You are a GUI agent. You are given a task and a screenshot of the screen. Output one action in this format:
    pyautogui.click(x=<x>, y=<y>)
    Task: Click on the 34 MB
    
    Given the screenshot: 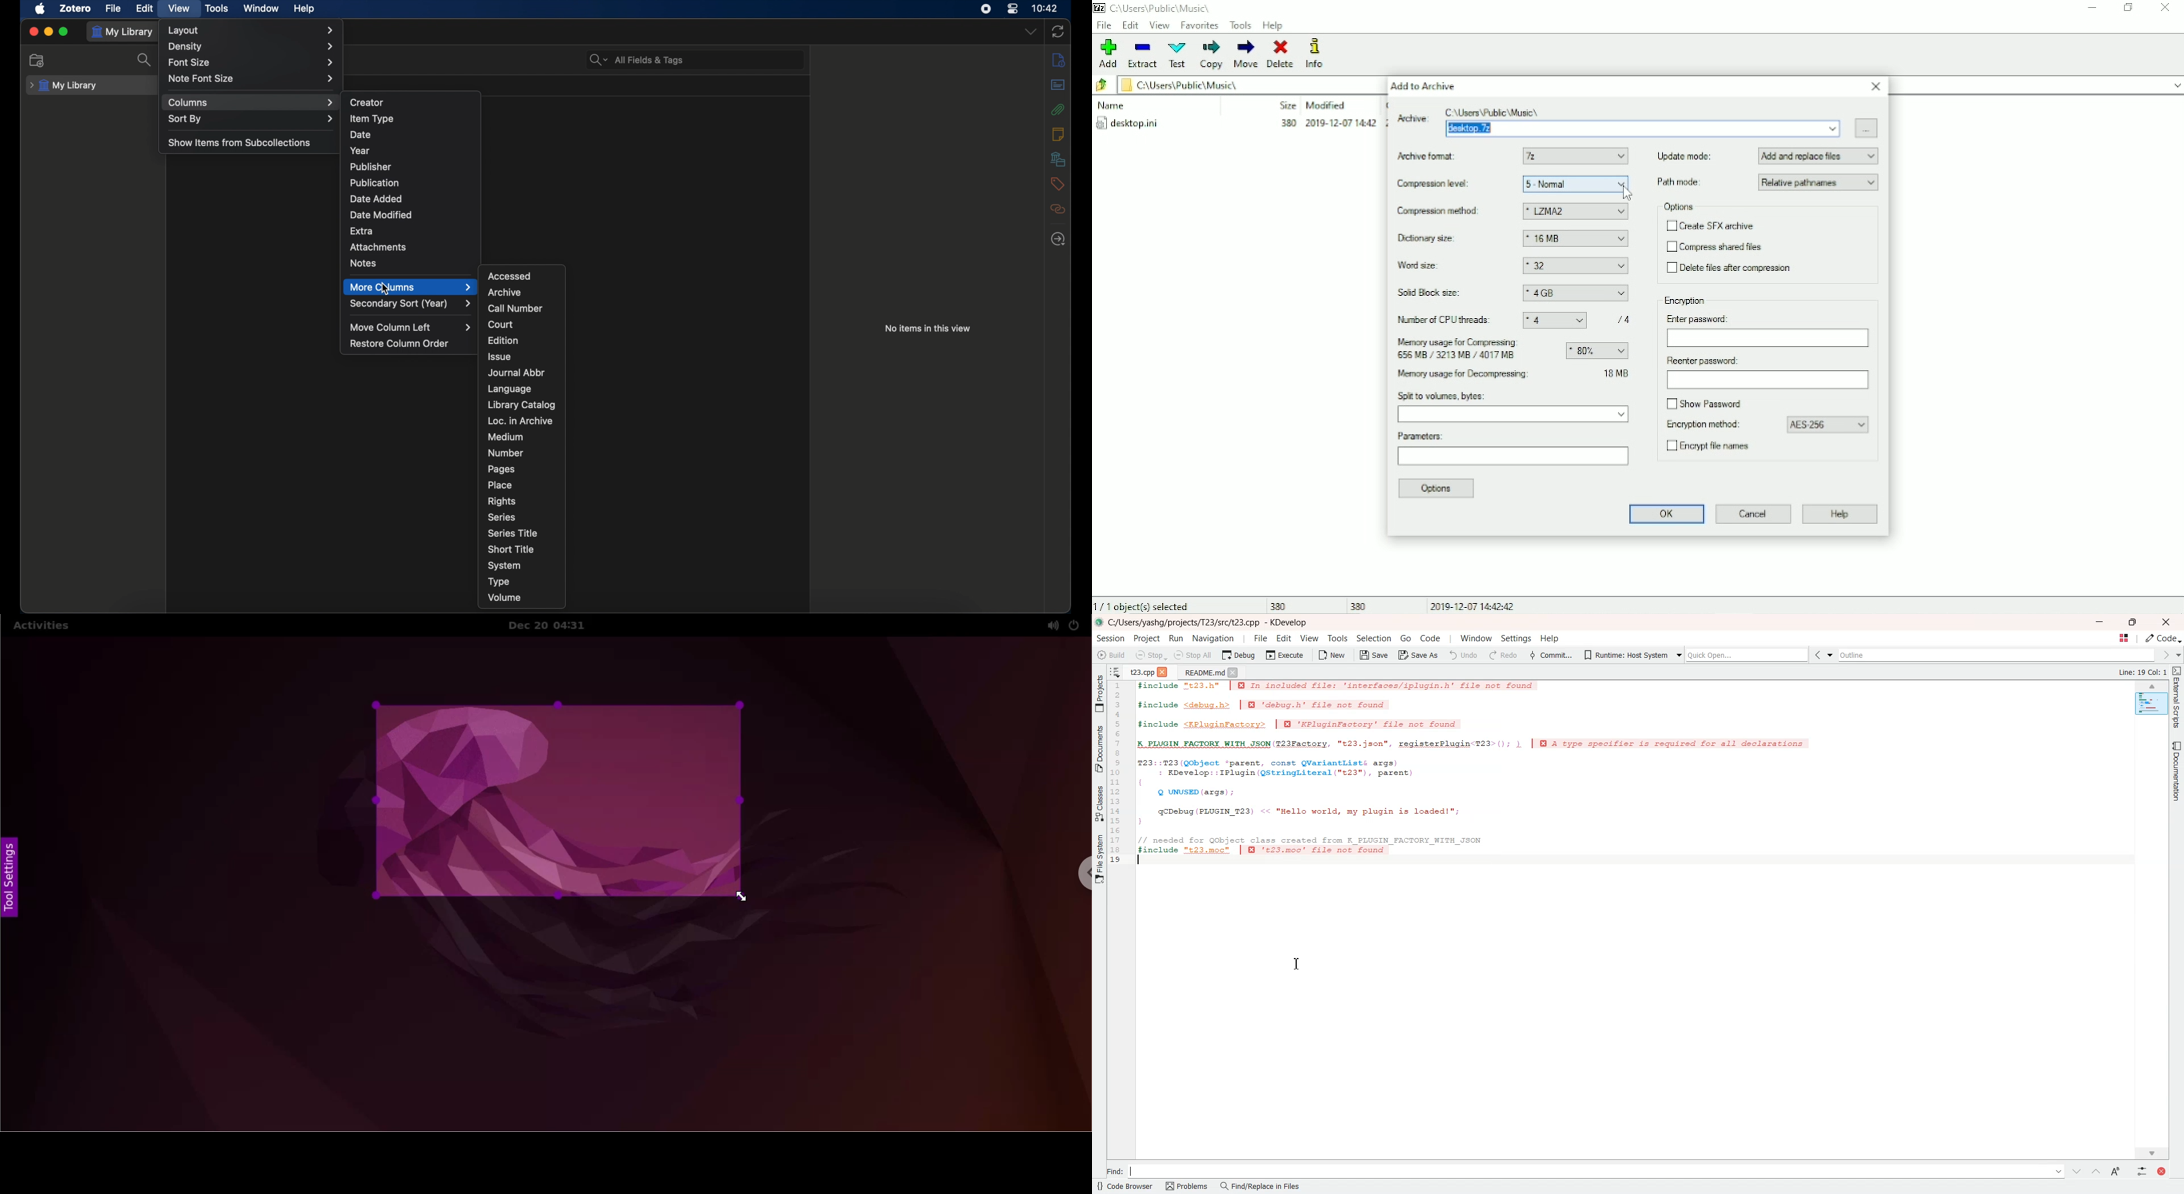 What is the action you would take?
    pyautogui.click(x=1616, y=372)
    